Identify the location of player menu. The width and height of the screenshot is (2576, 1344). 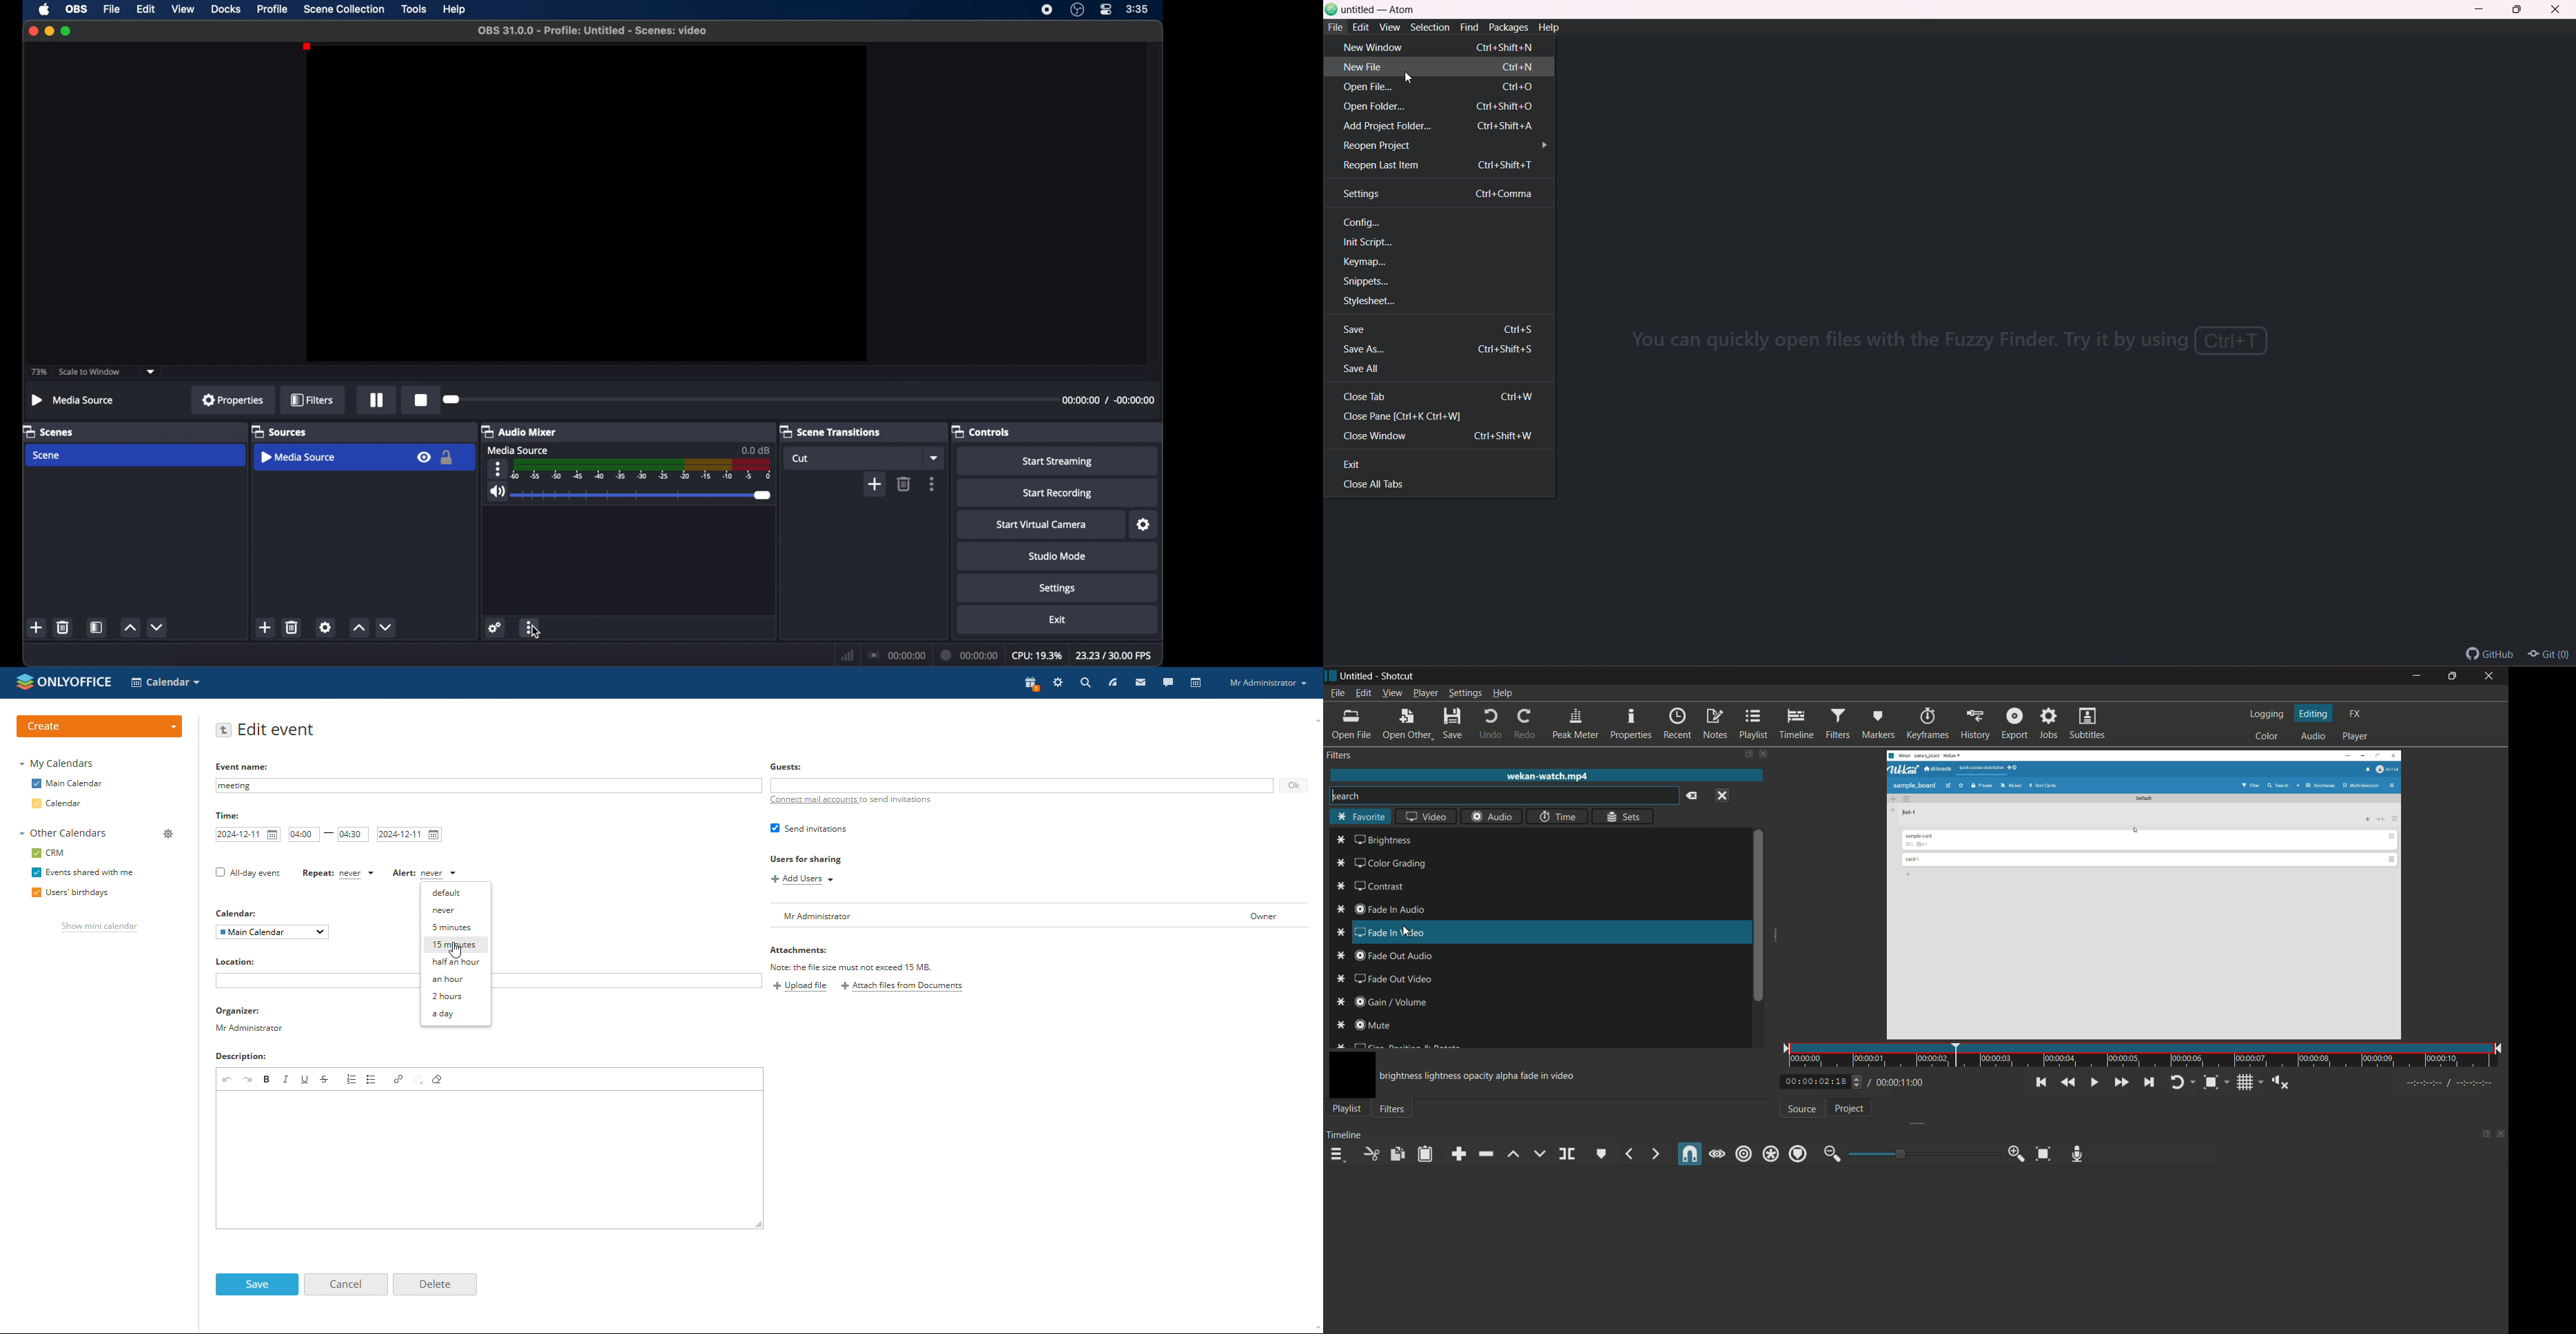
(1426, 693).